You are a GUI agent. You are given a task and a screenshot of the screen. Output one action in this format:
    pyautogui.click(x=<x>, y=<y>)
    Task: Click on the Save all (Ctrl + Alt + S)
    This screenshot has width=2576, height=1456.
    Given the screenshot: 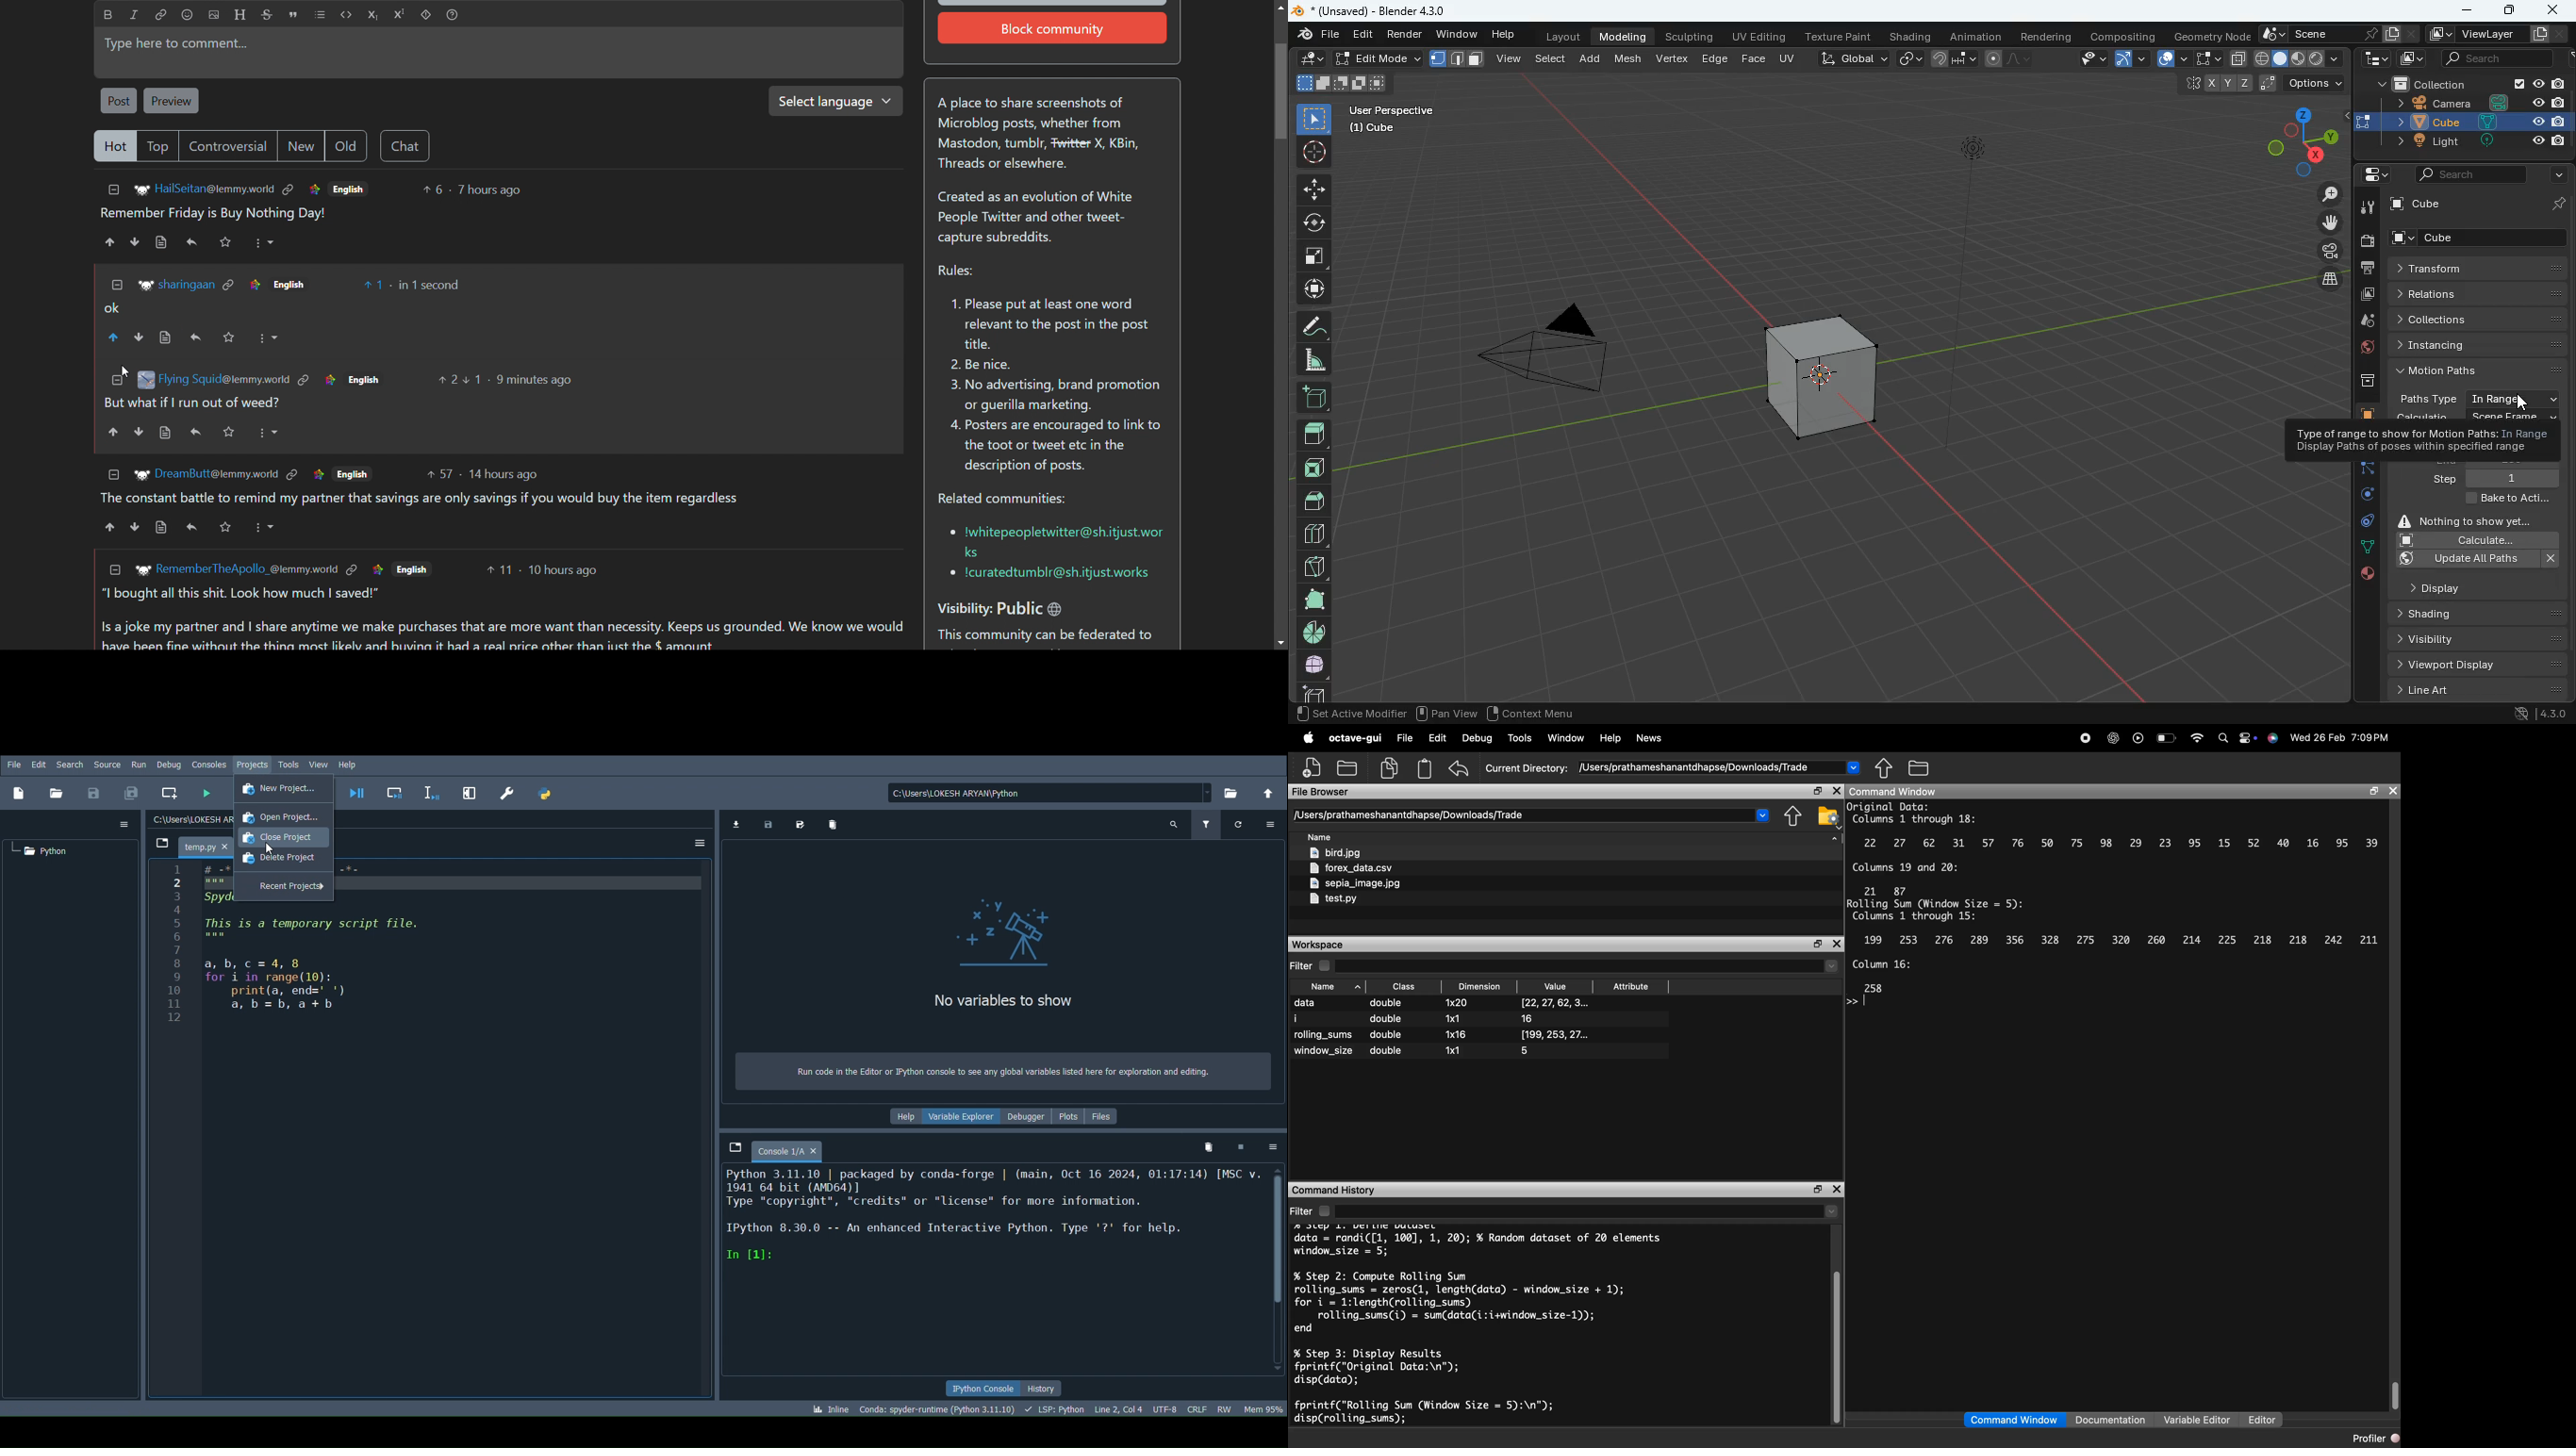 What is the action you would take?
    pyautogui.click(x=135, y=791)
    